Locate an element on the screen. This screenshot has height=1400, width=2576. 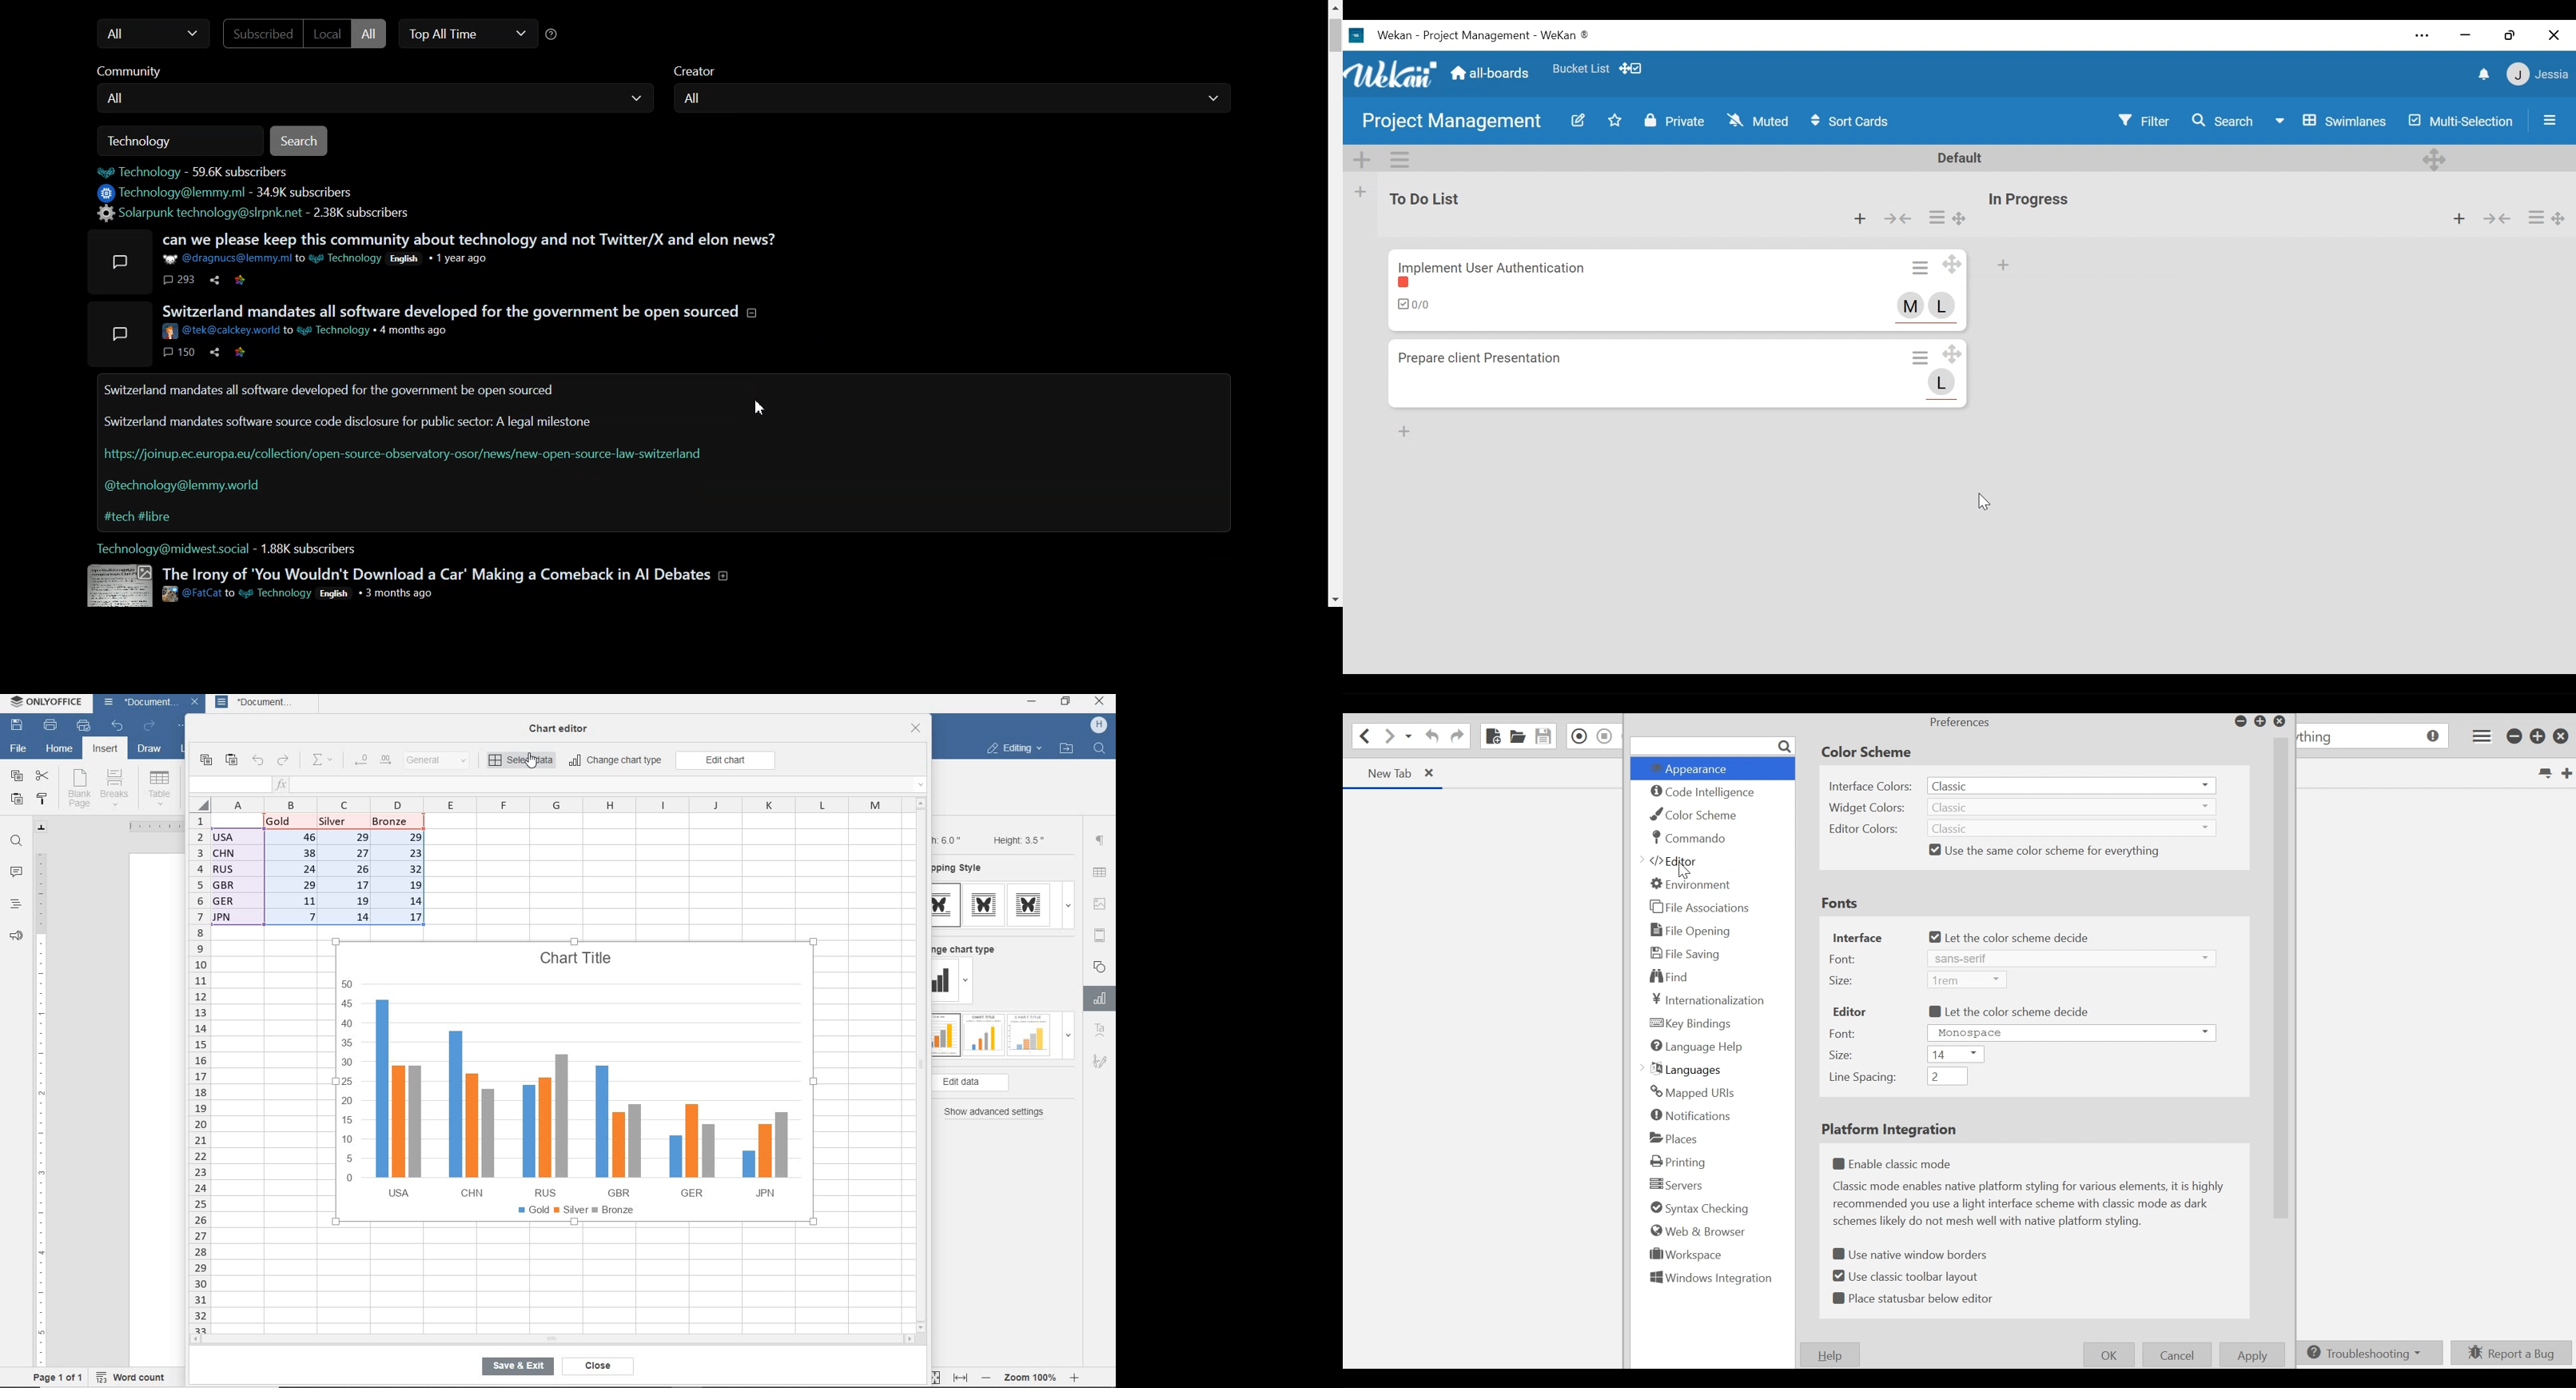
collapse is located at coordinates (2498, 220).